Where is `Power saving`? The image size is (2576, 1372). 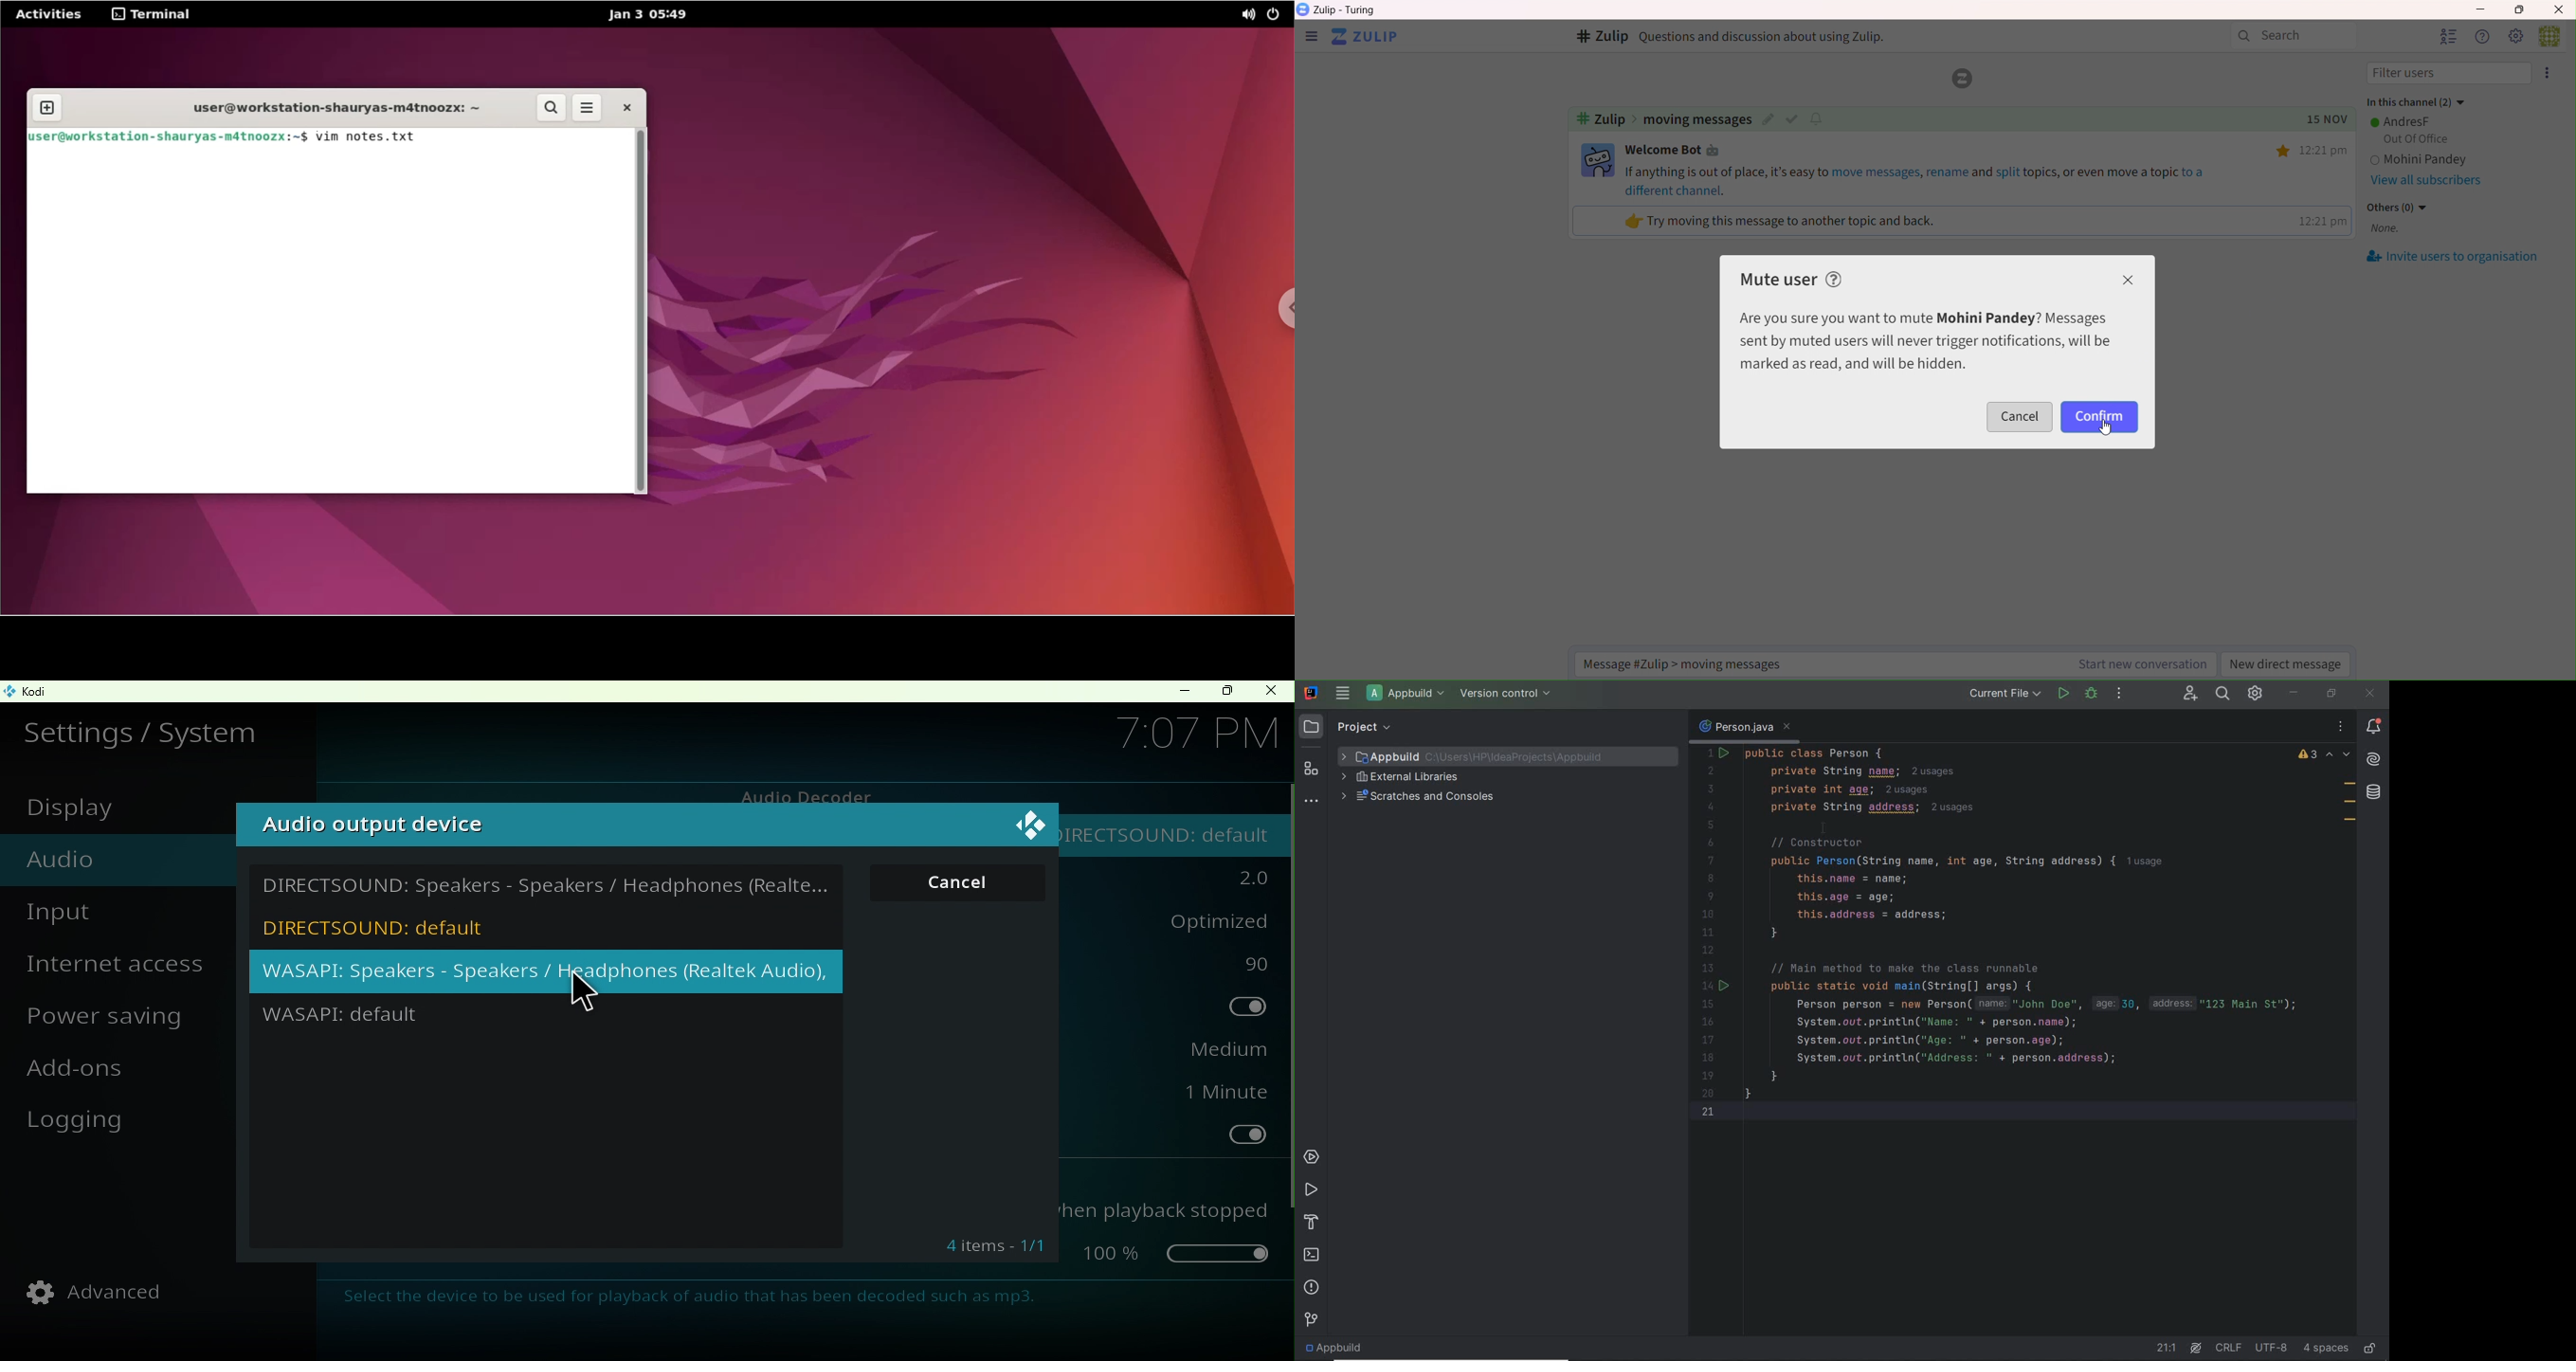 Power saving is located at coordinates (115, 1018).